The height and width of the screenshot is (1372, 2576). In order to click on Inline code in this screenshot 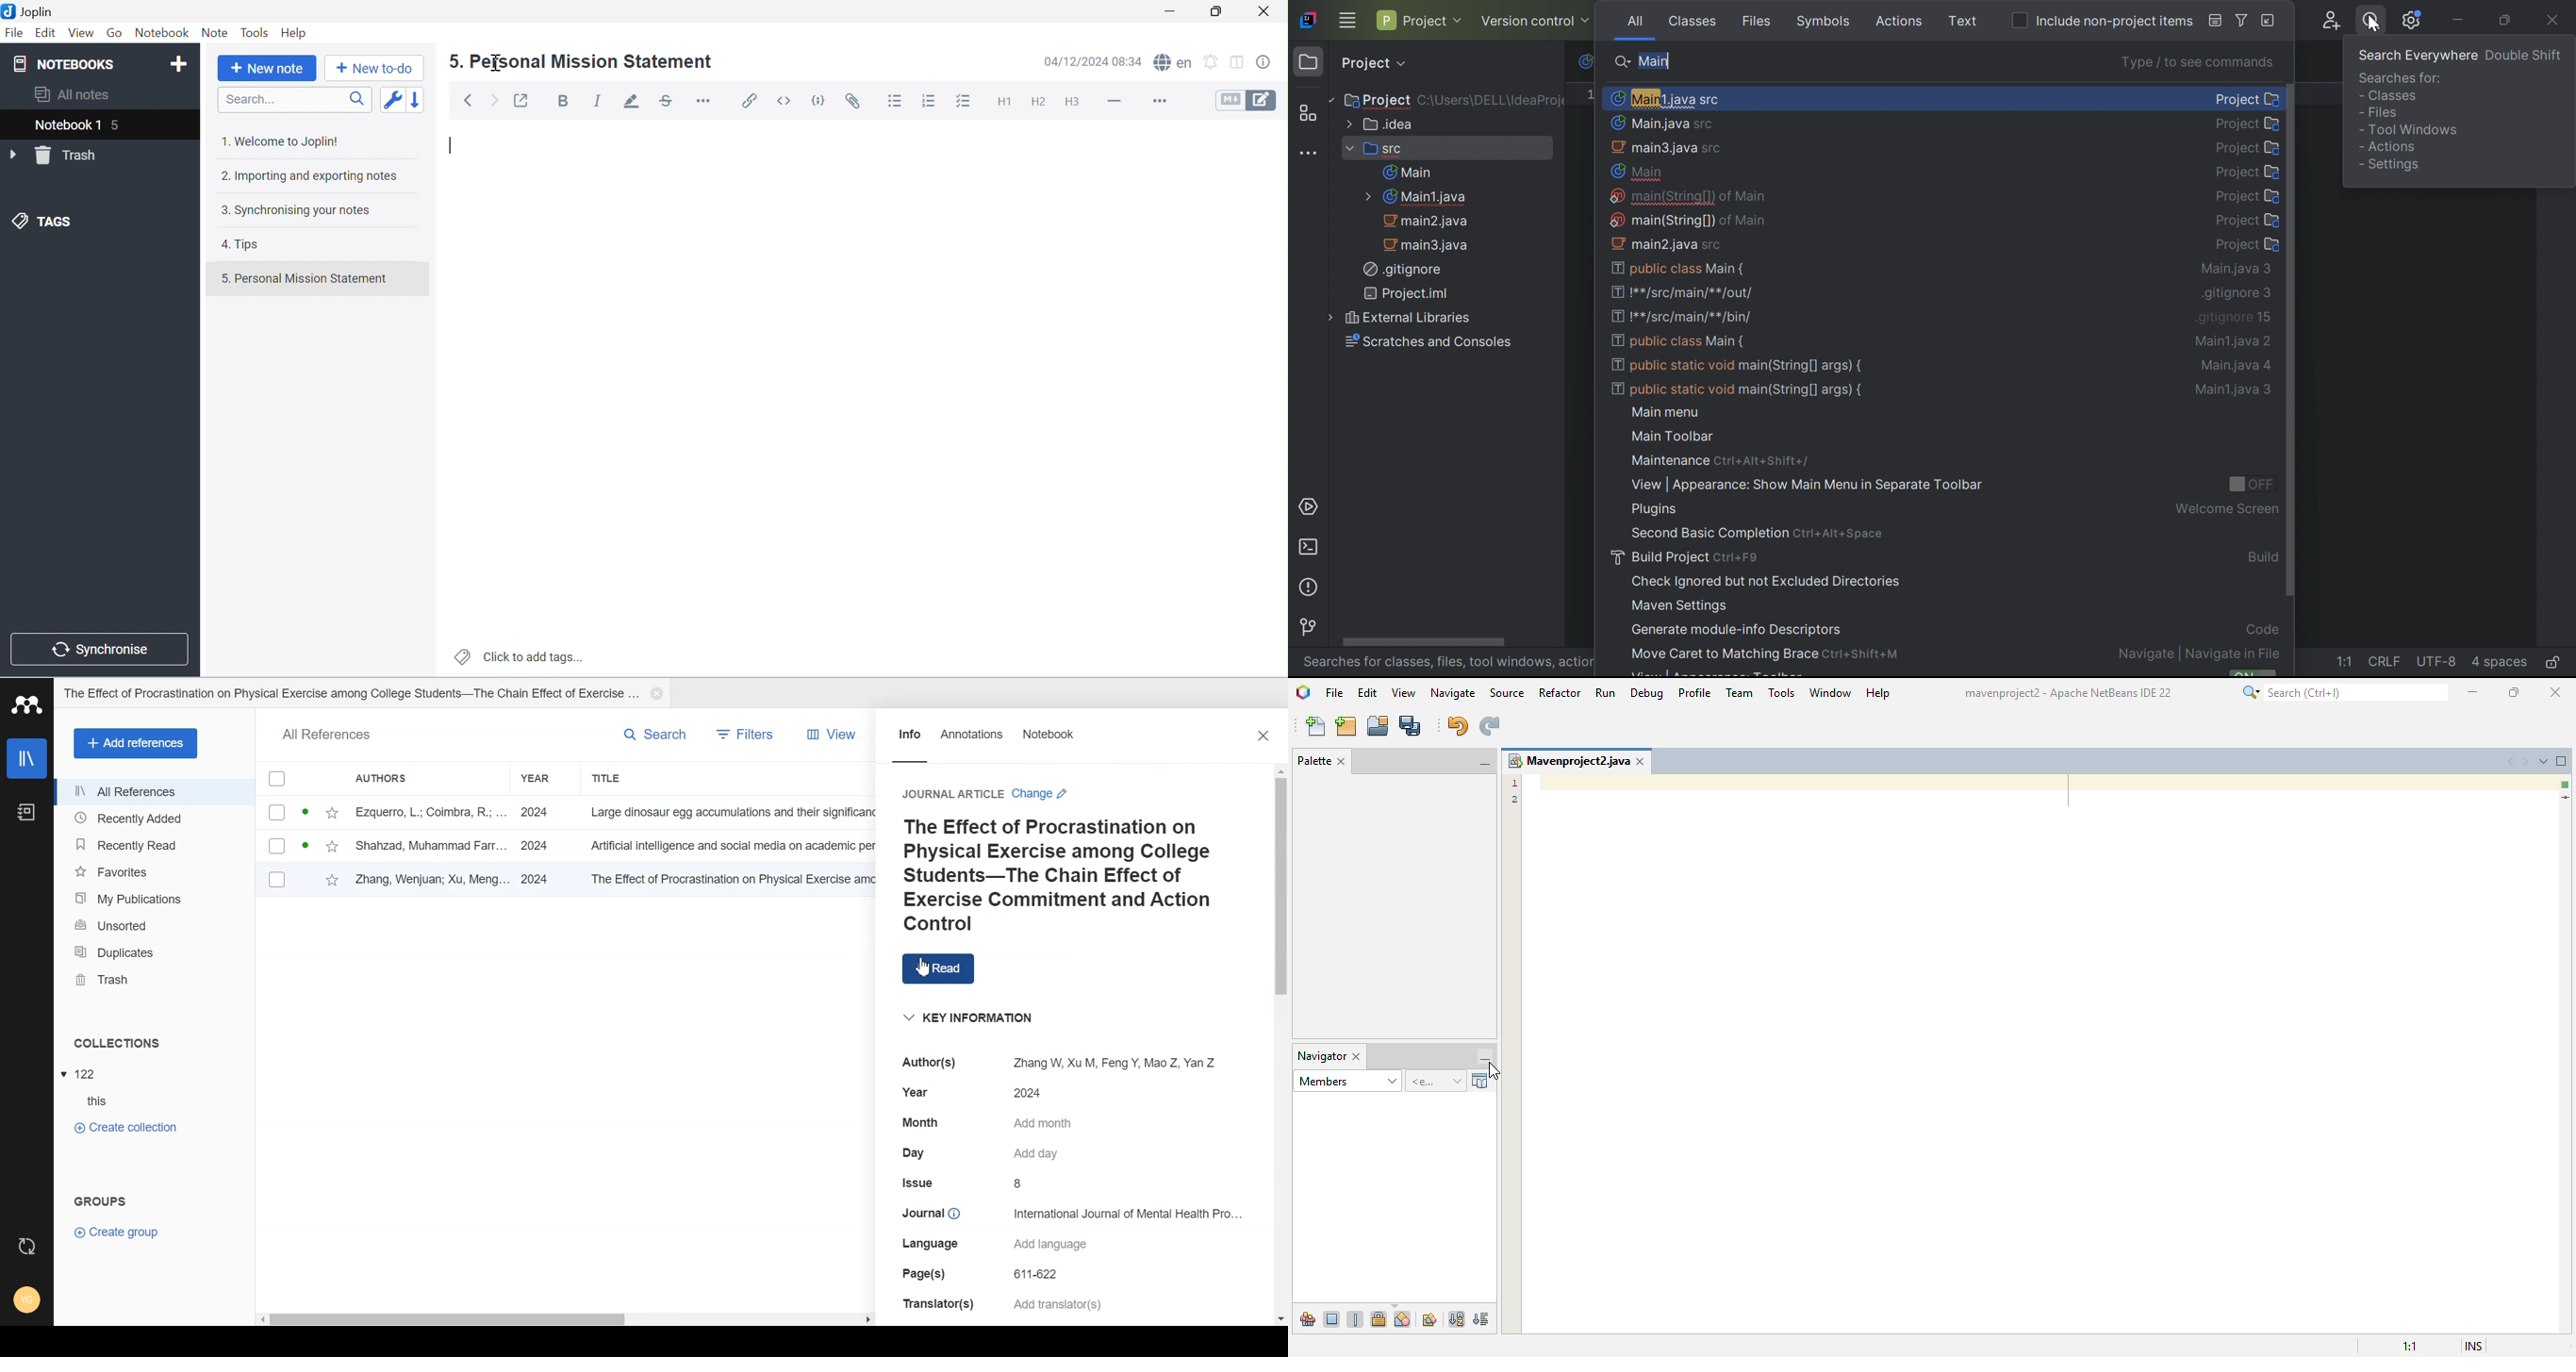, I will do `click(783, 101)`.